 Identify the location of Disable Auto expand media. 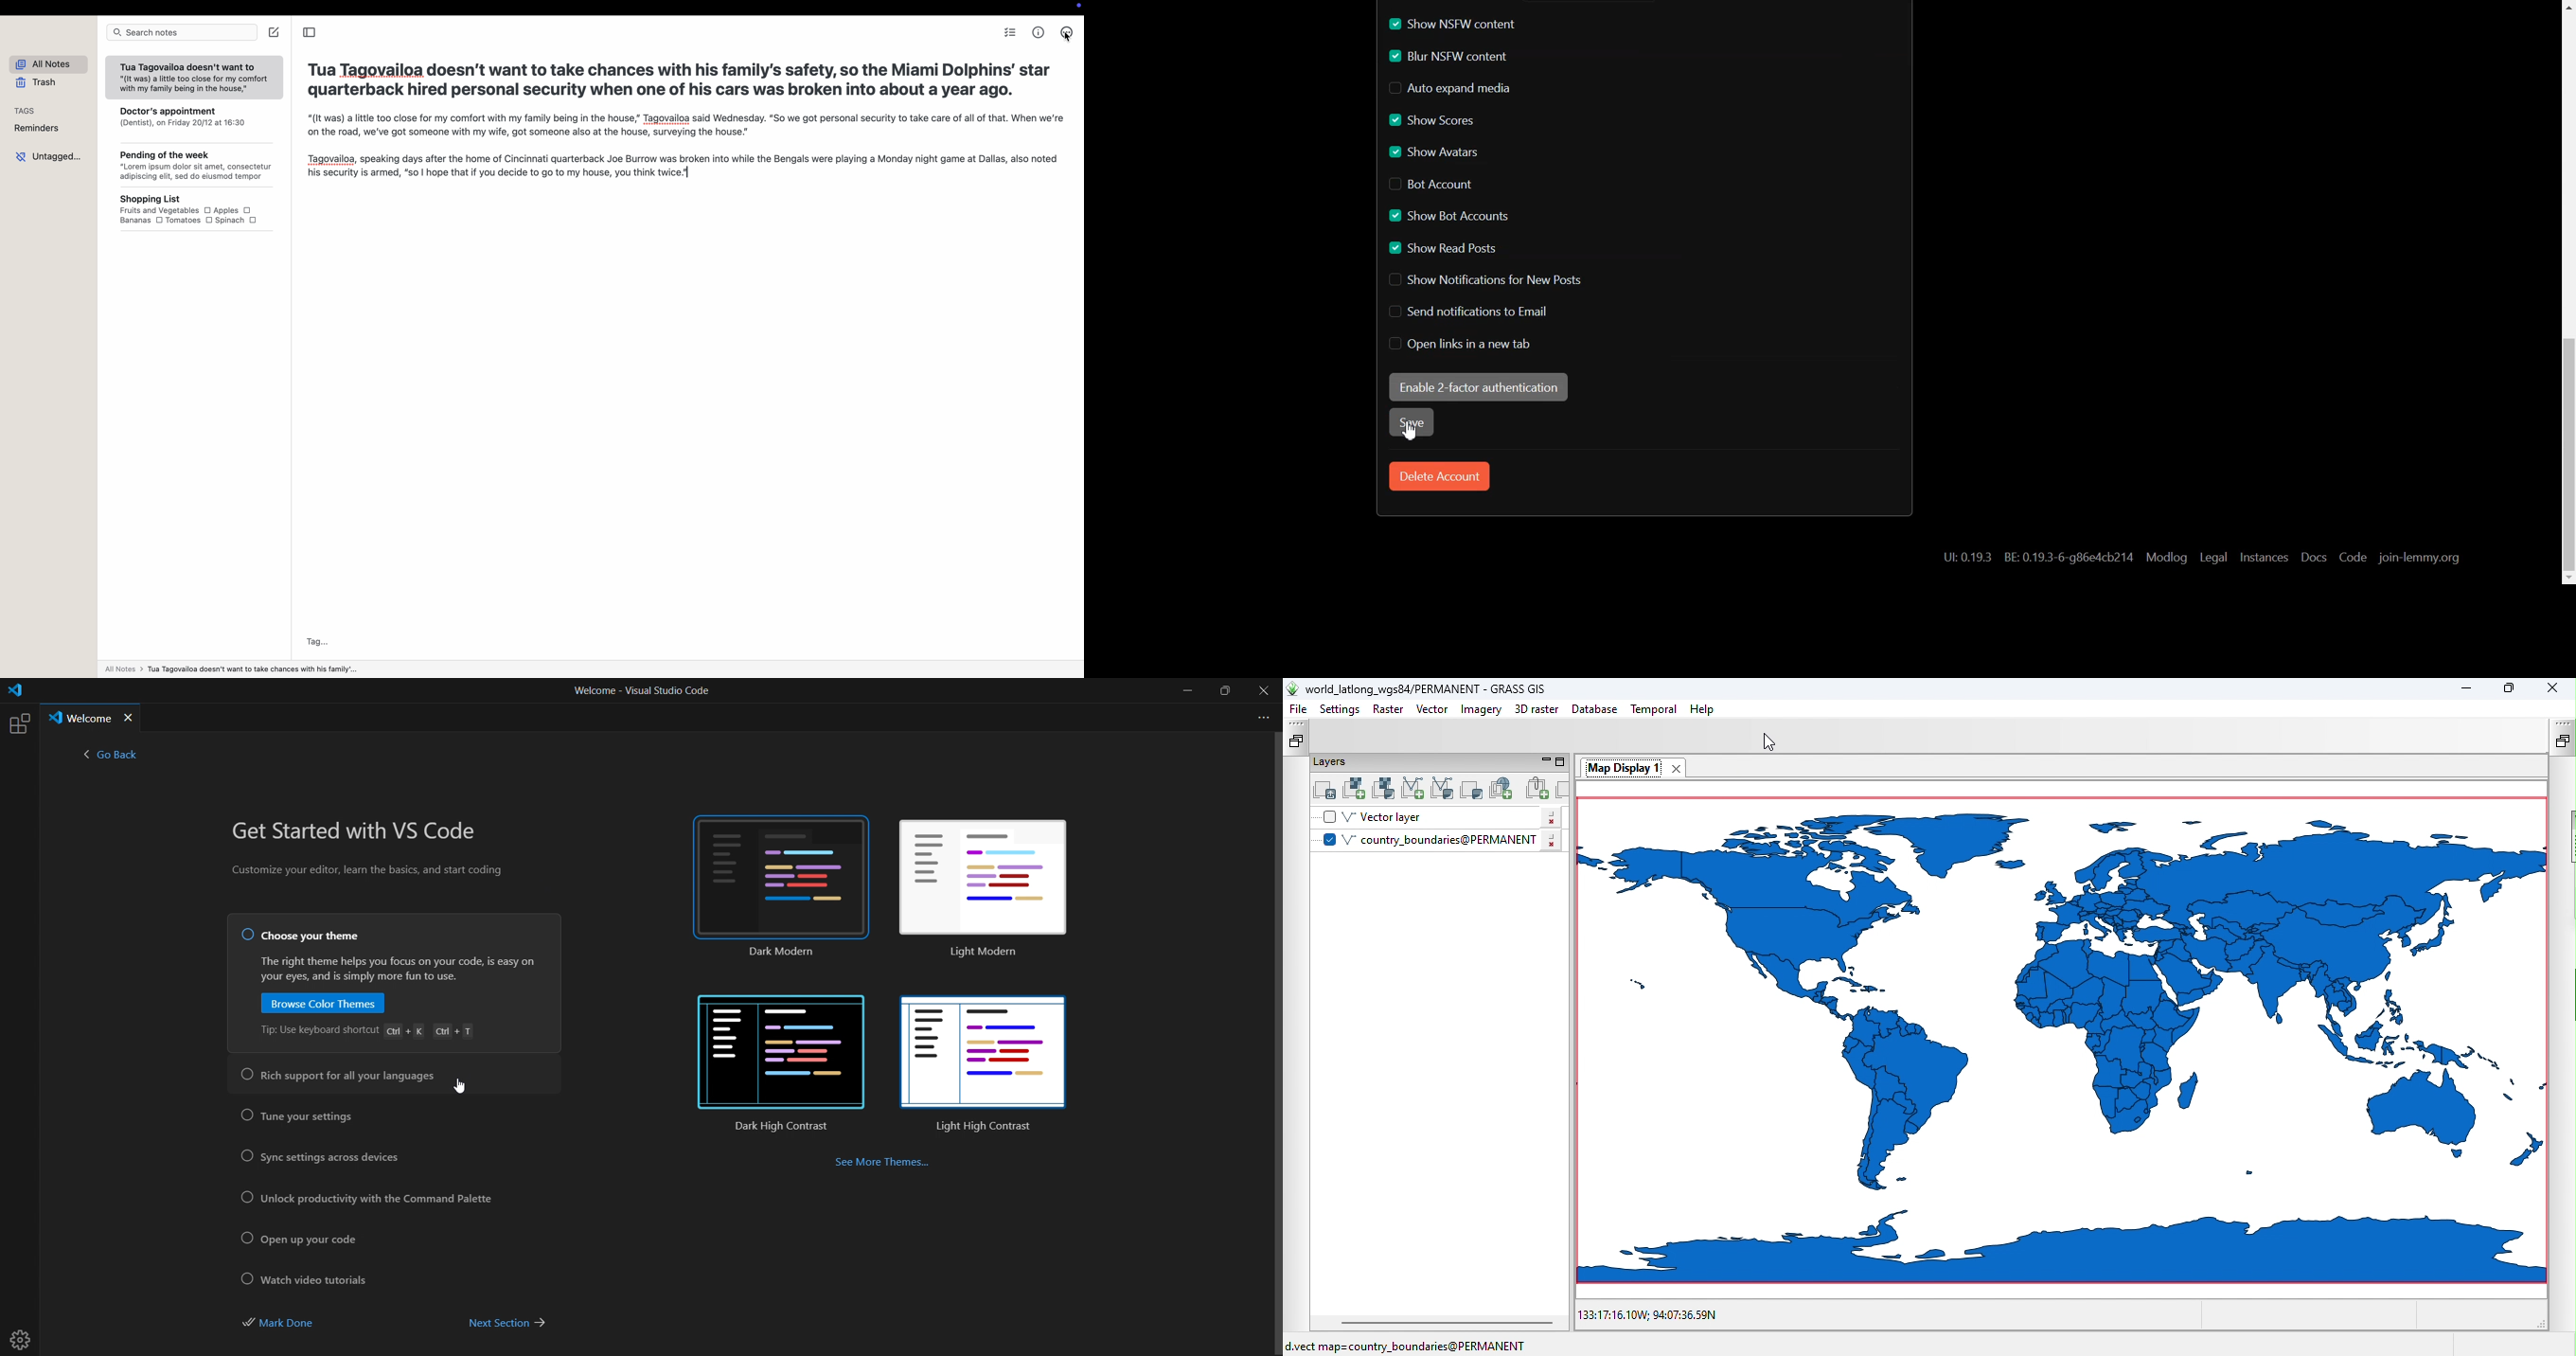
(1449, 89).